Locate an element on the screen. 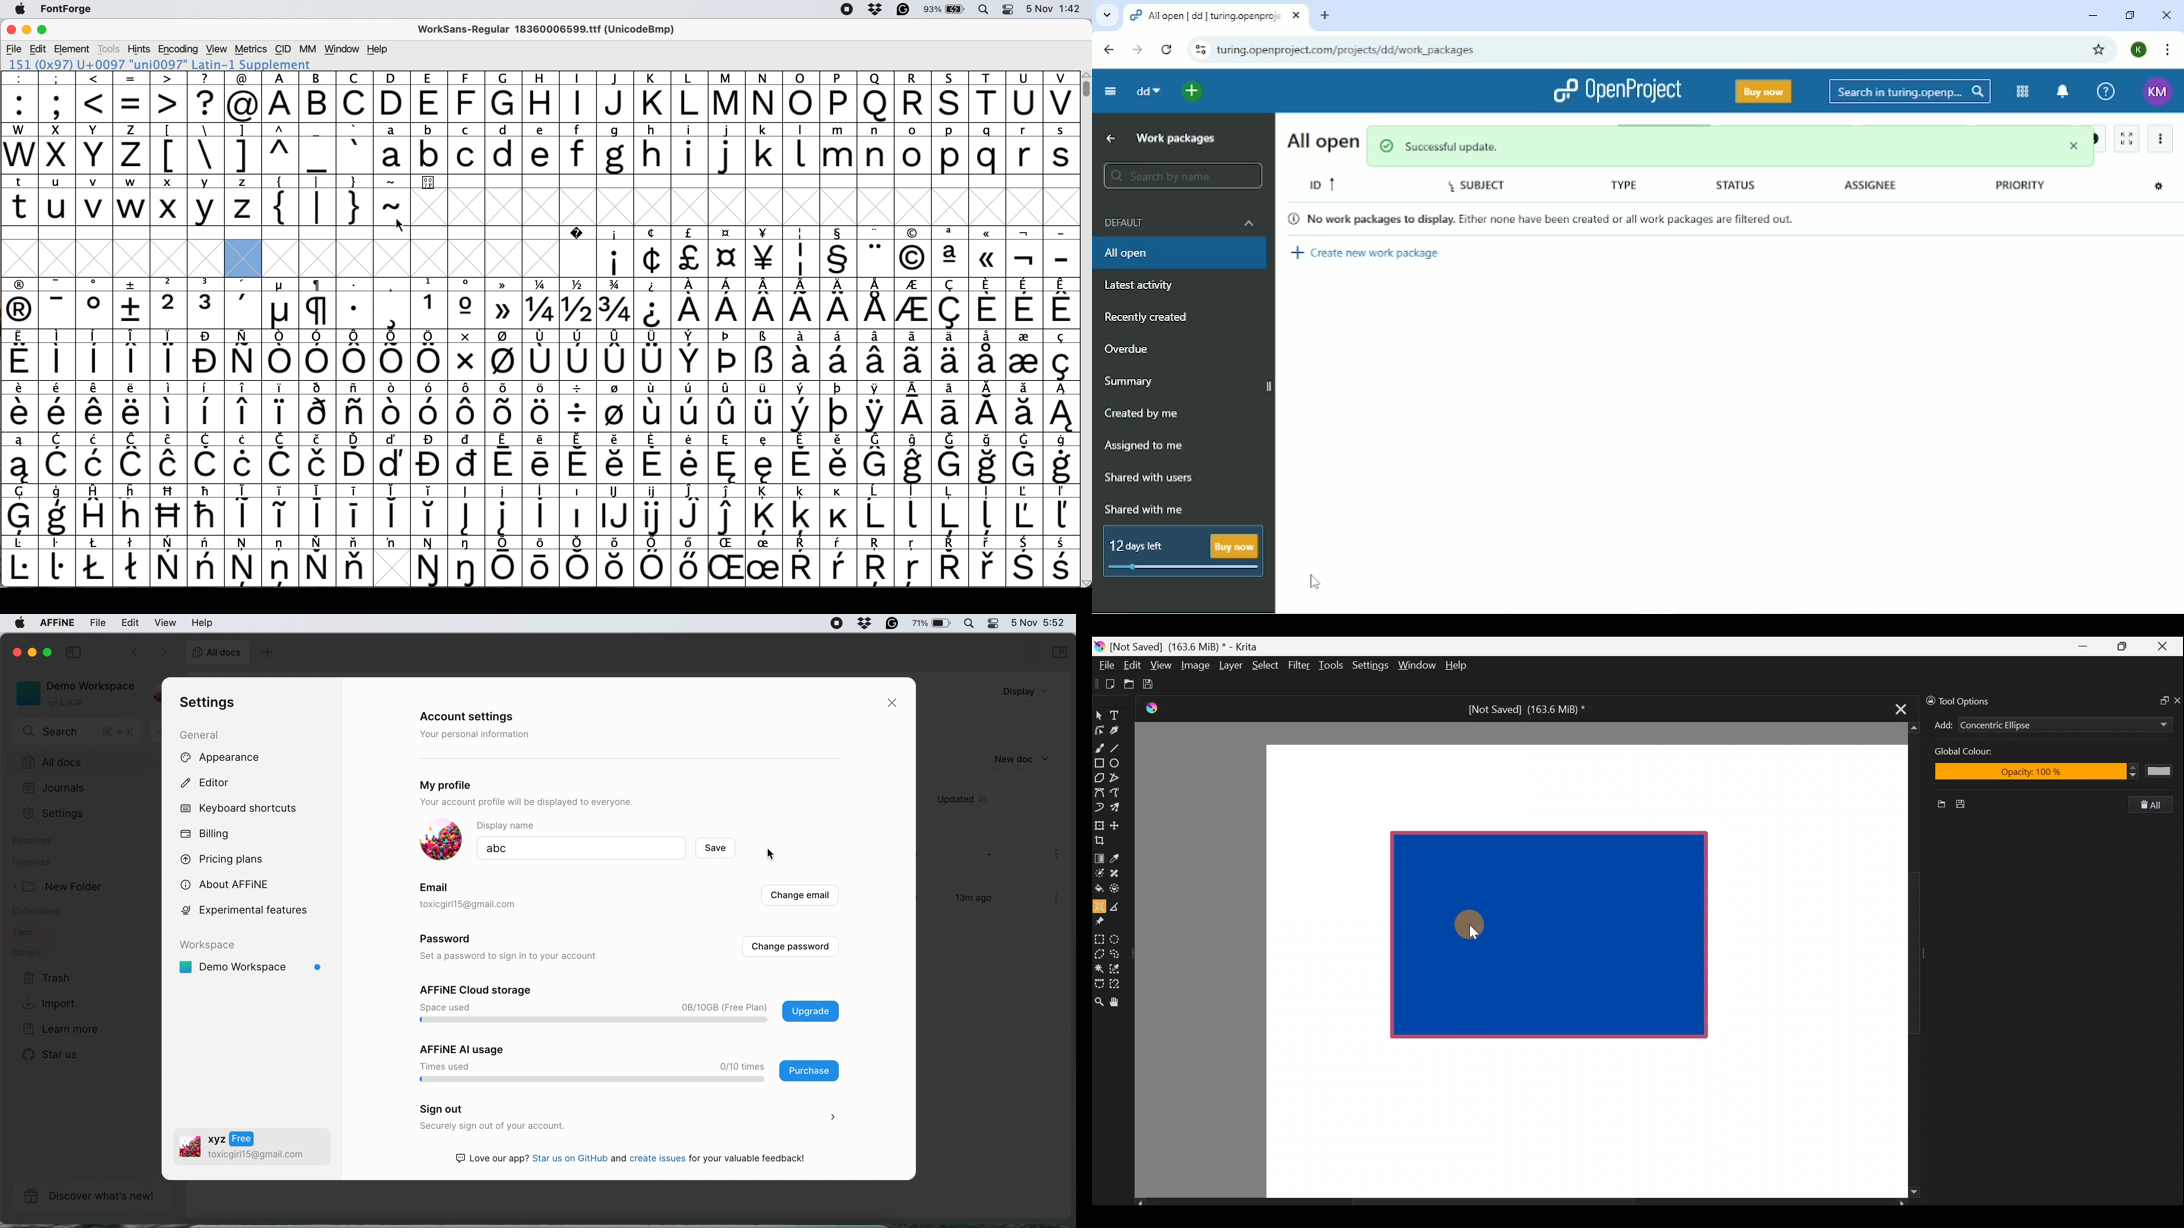  Default is located at coordinates (1181, 223).